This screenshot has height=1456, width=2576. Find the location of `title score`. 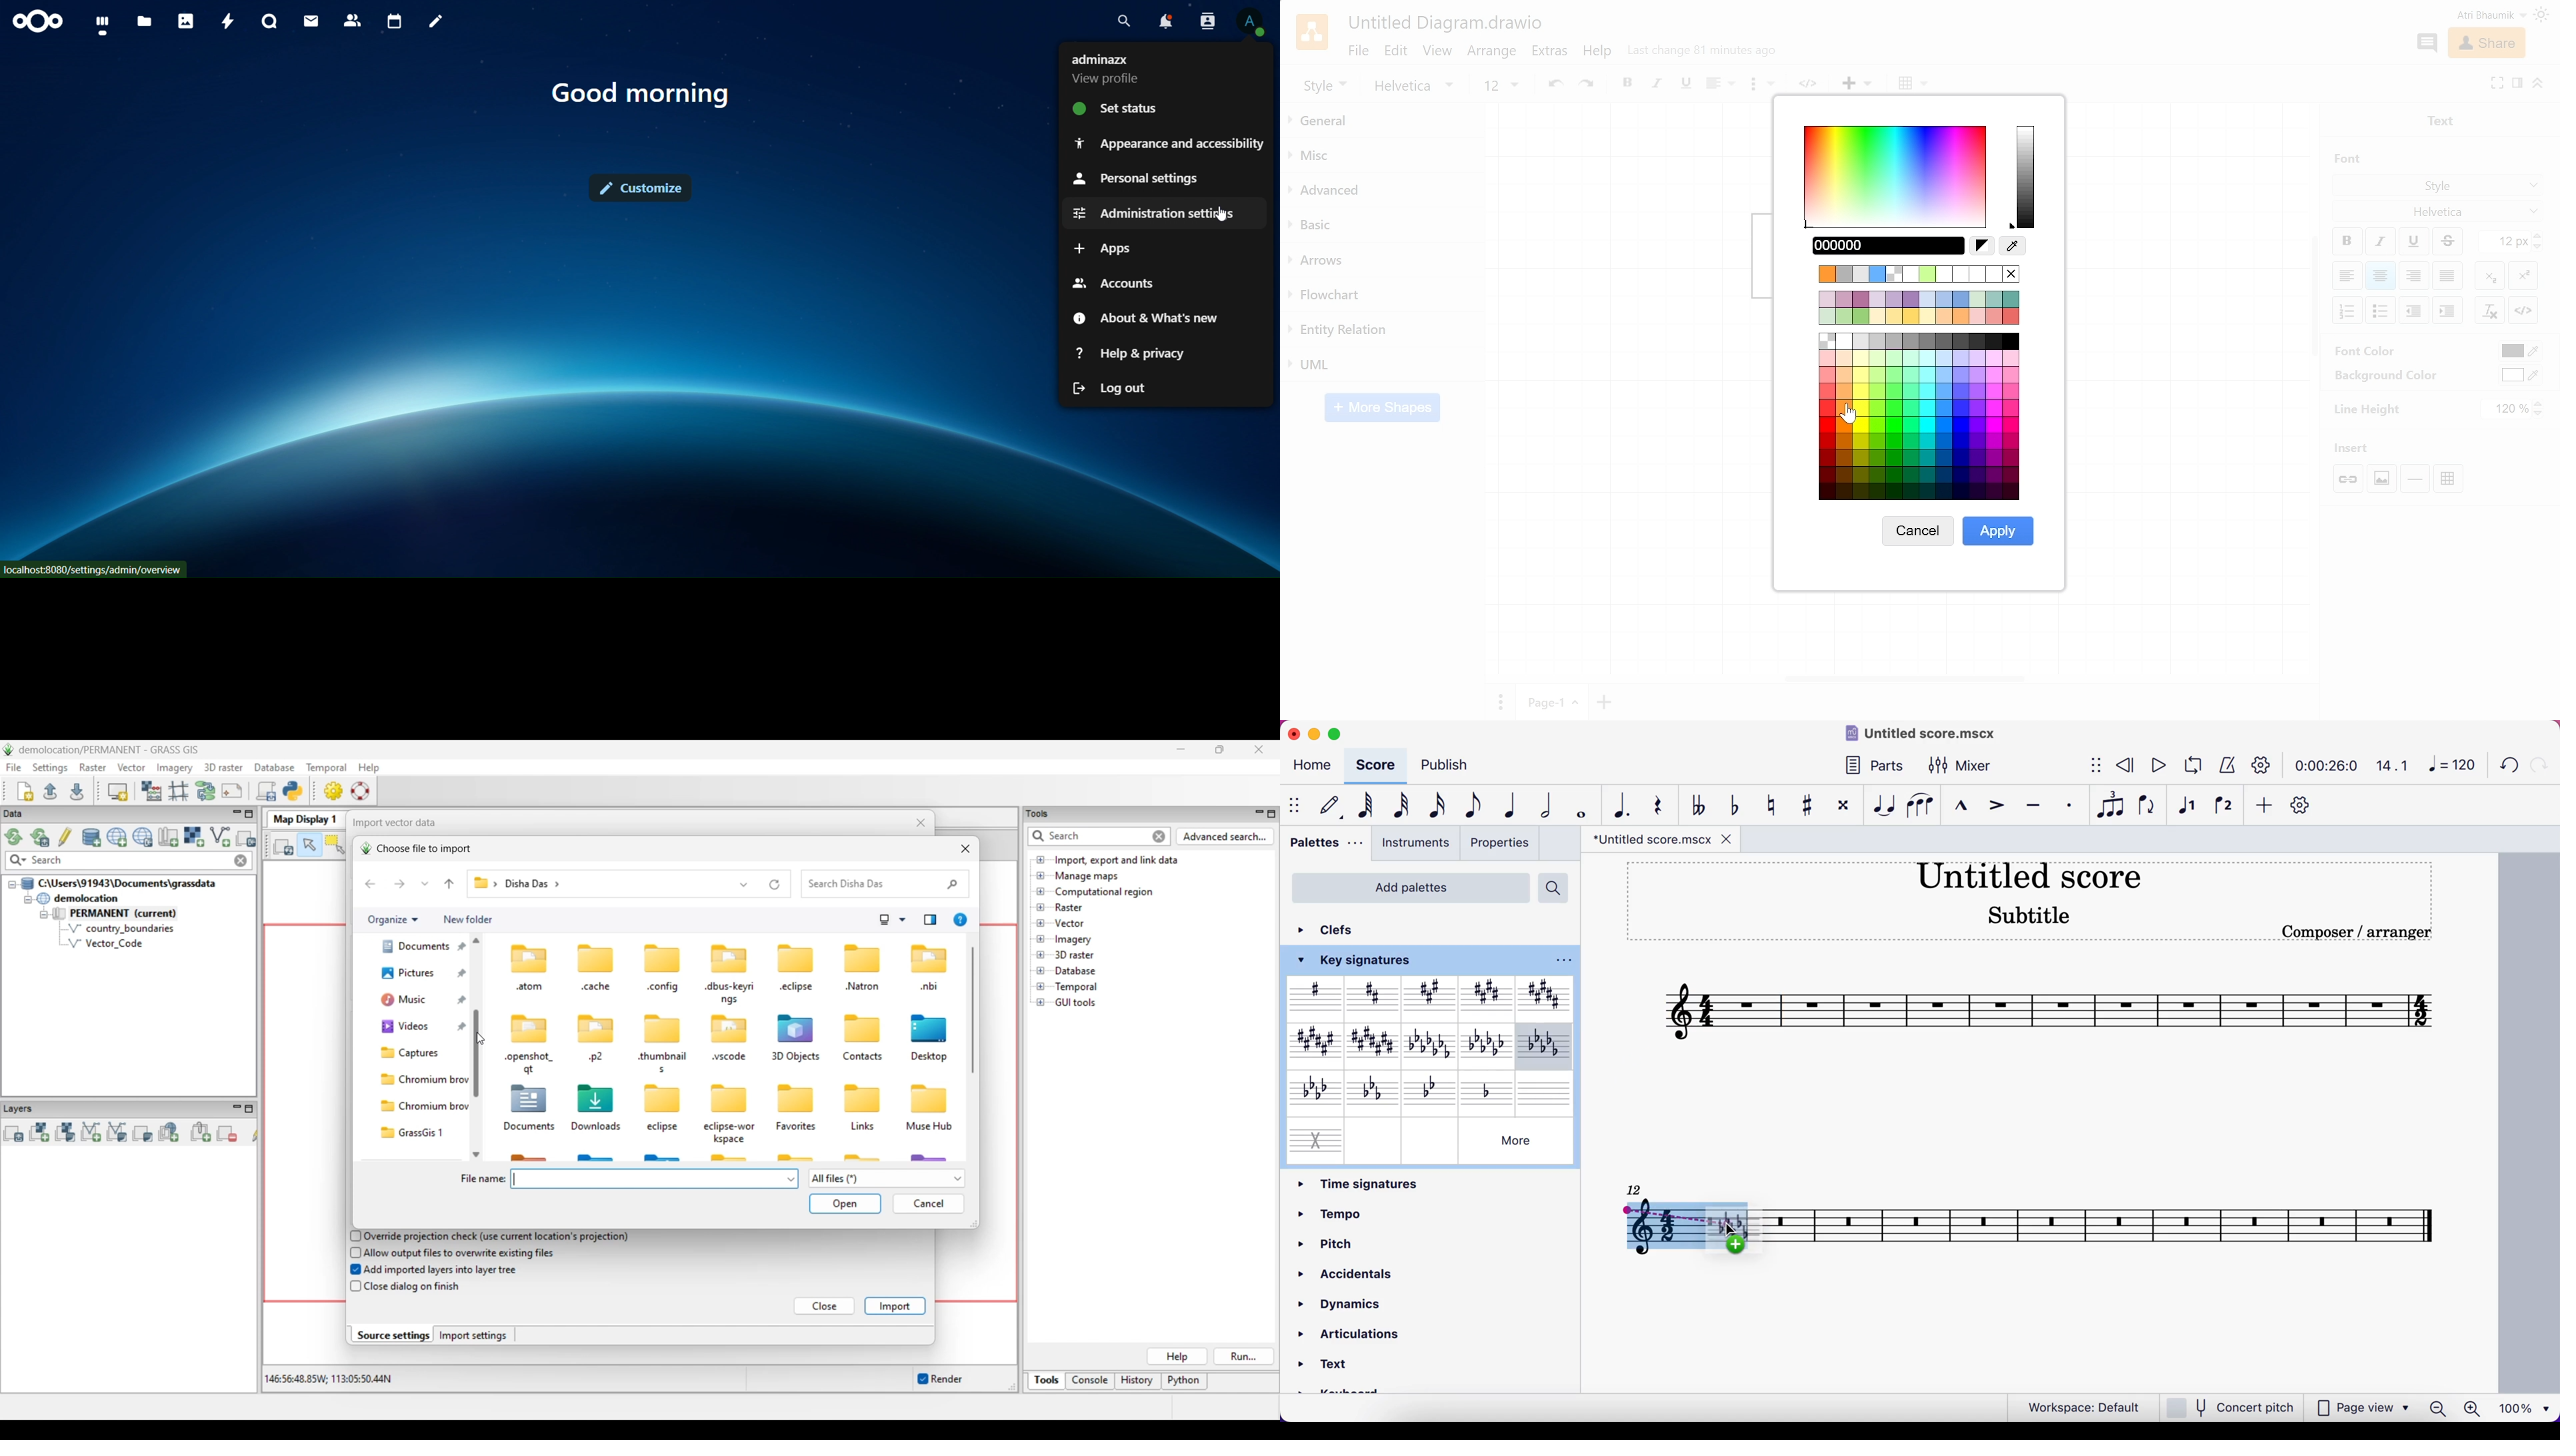

title score is located at coordinates (2034, 878).